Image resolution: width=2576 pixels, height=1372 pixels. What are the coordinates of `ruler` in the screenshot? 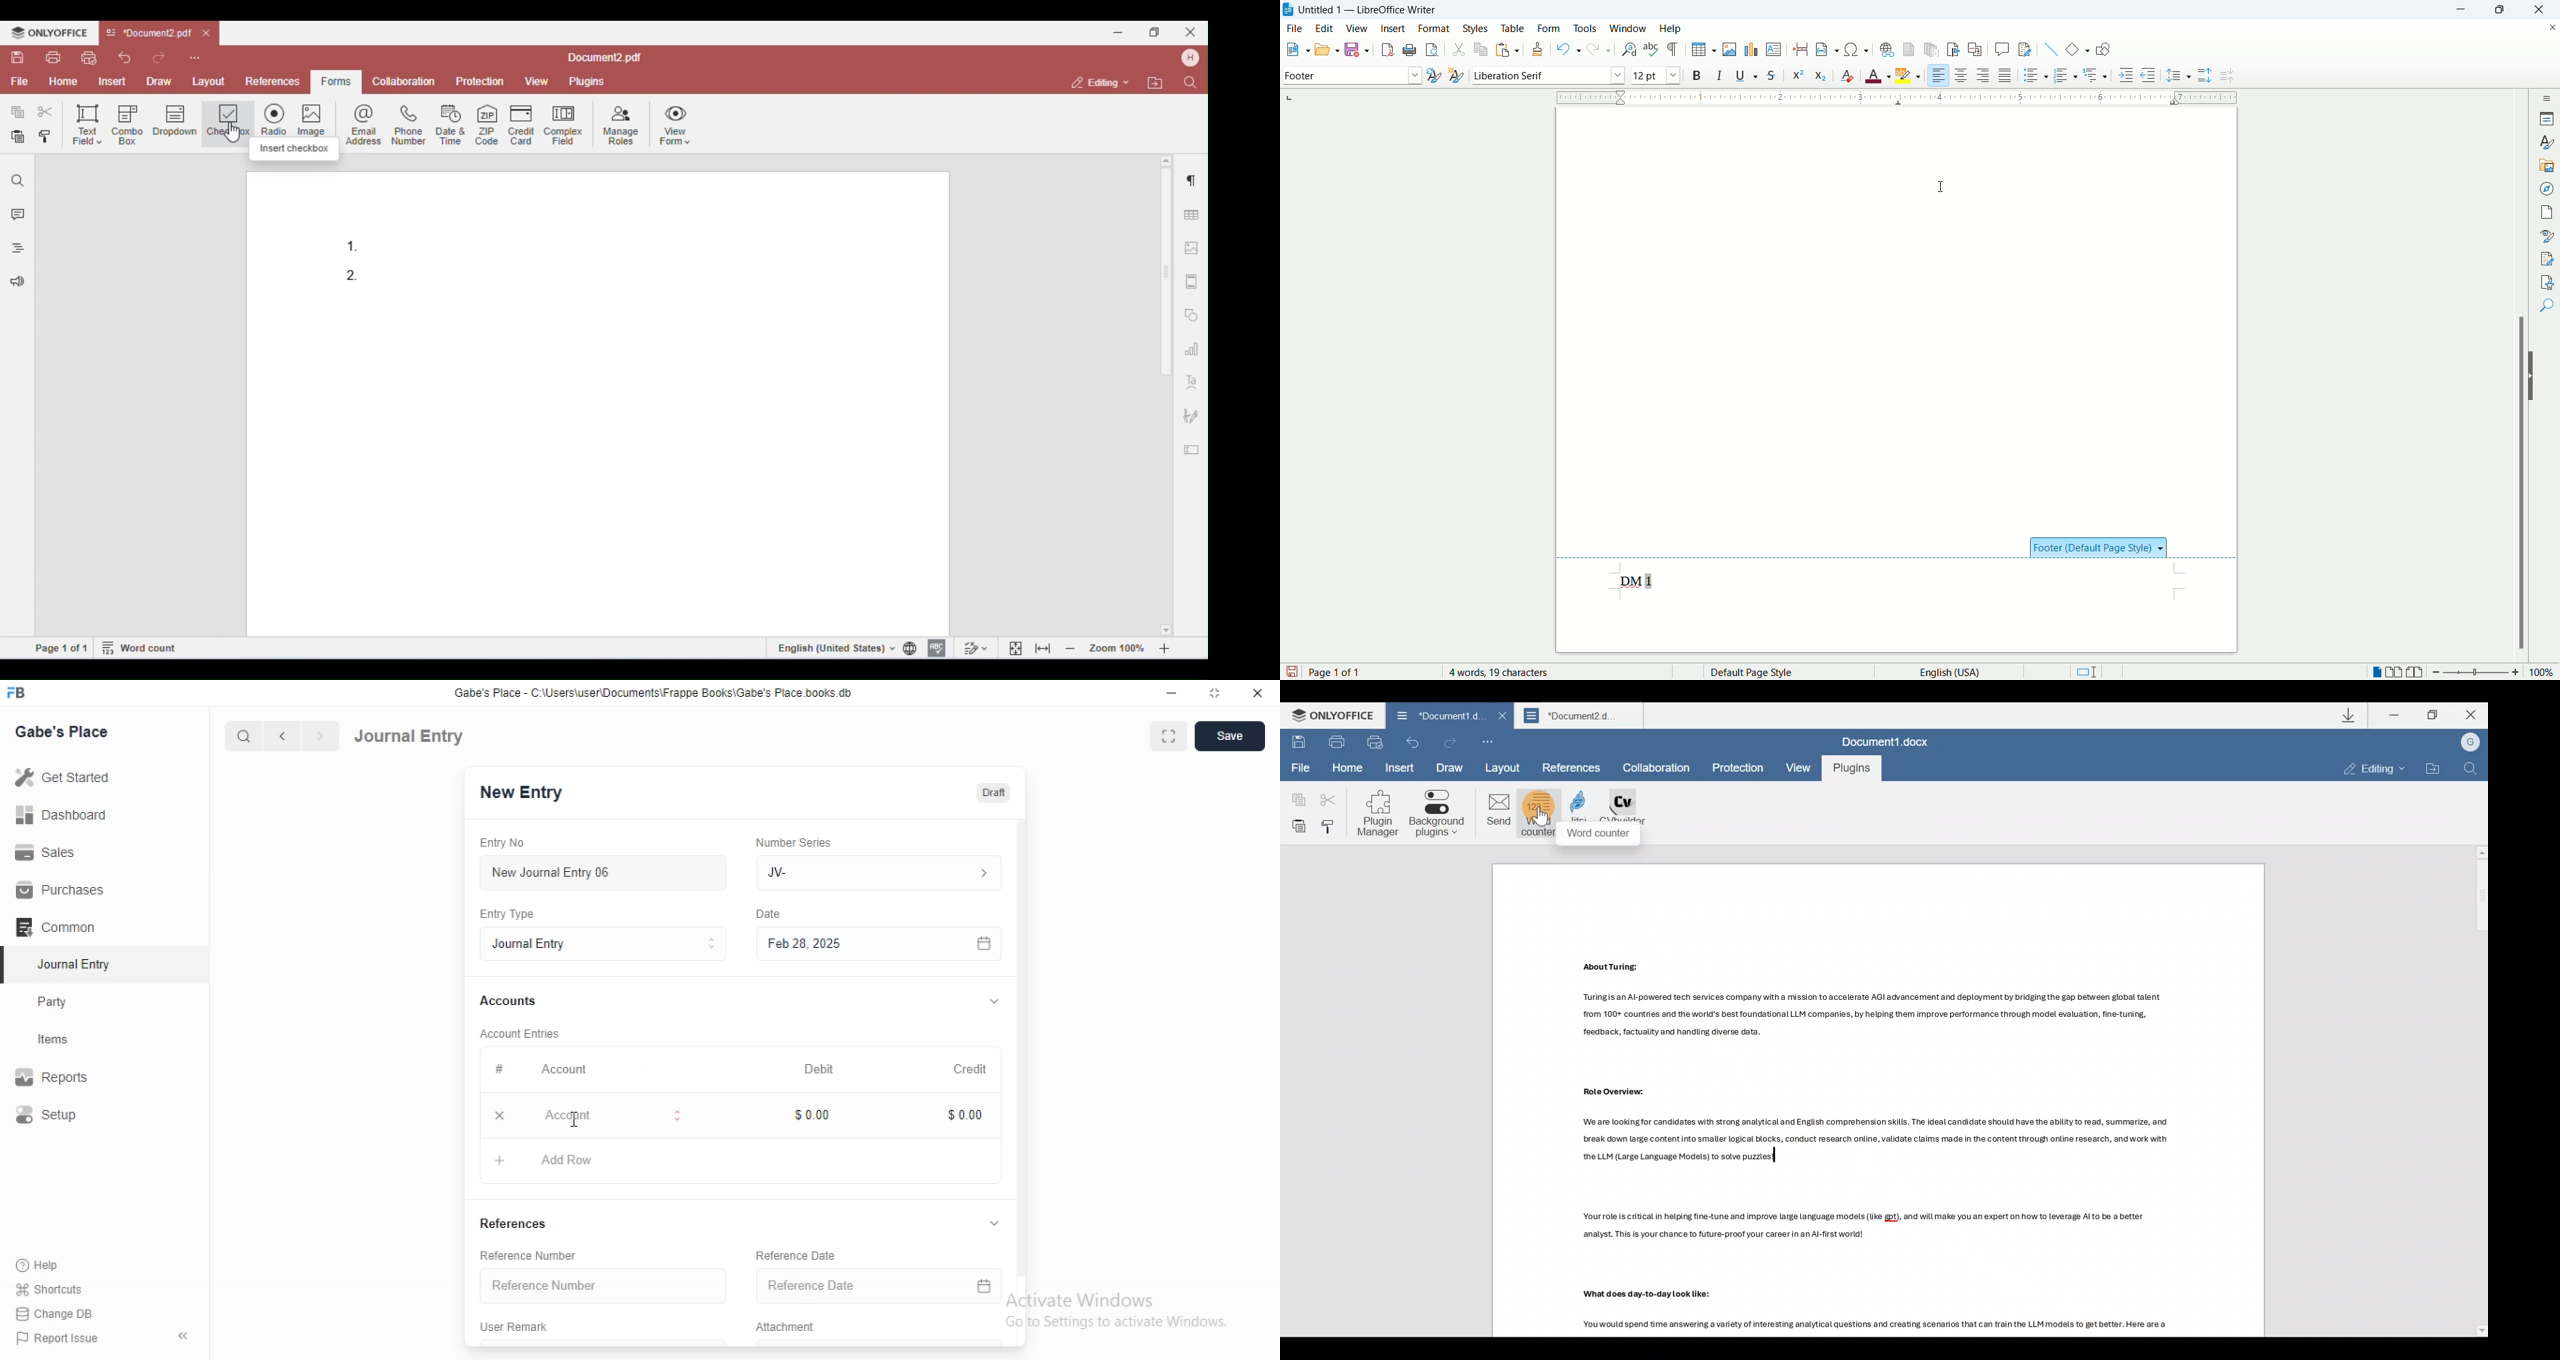 It's located at (1897, 96).